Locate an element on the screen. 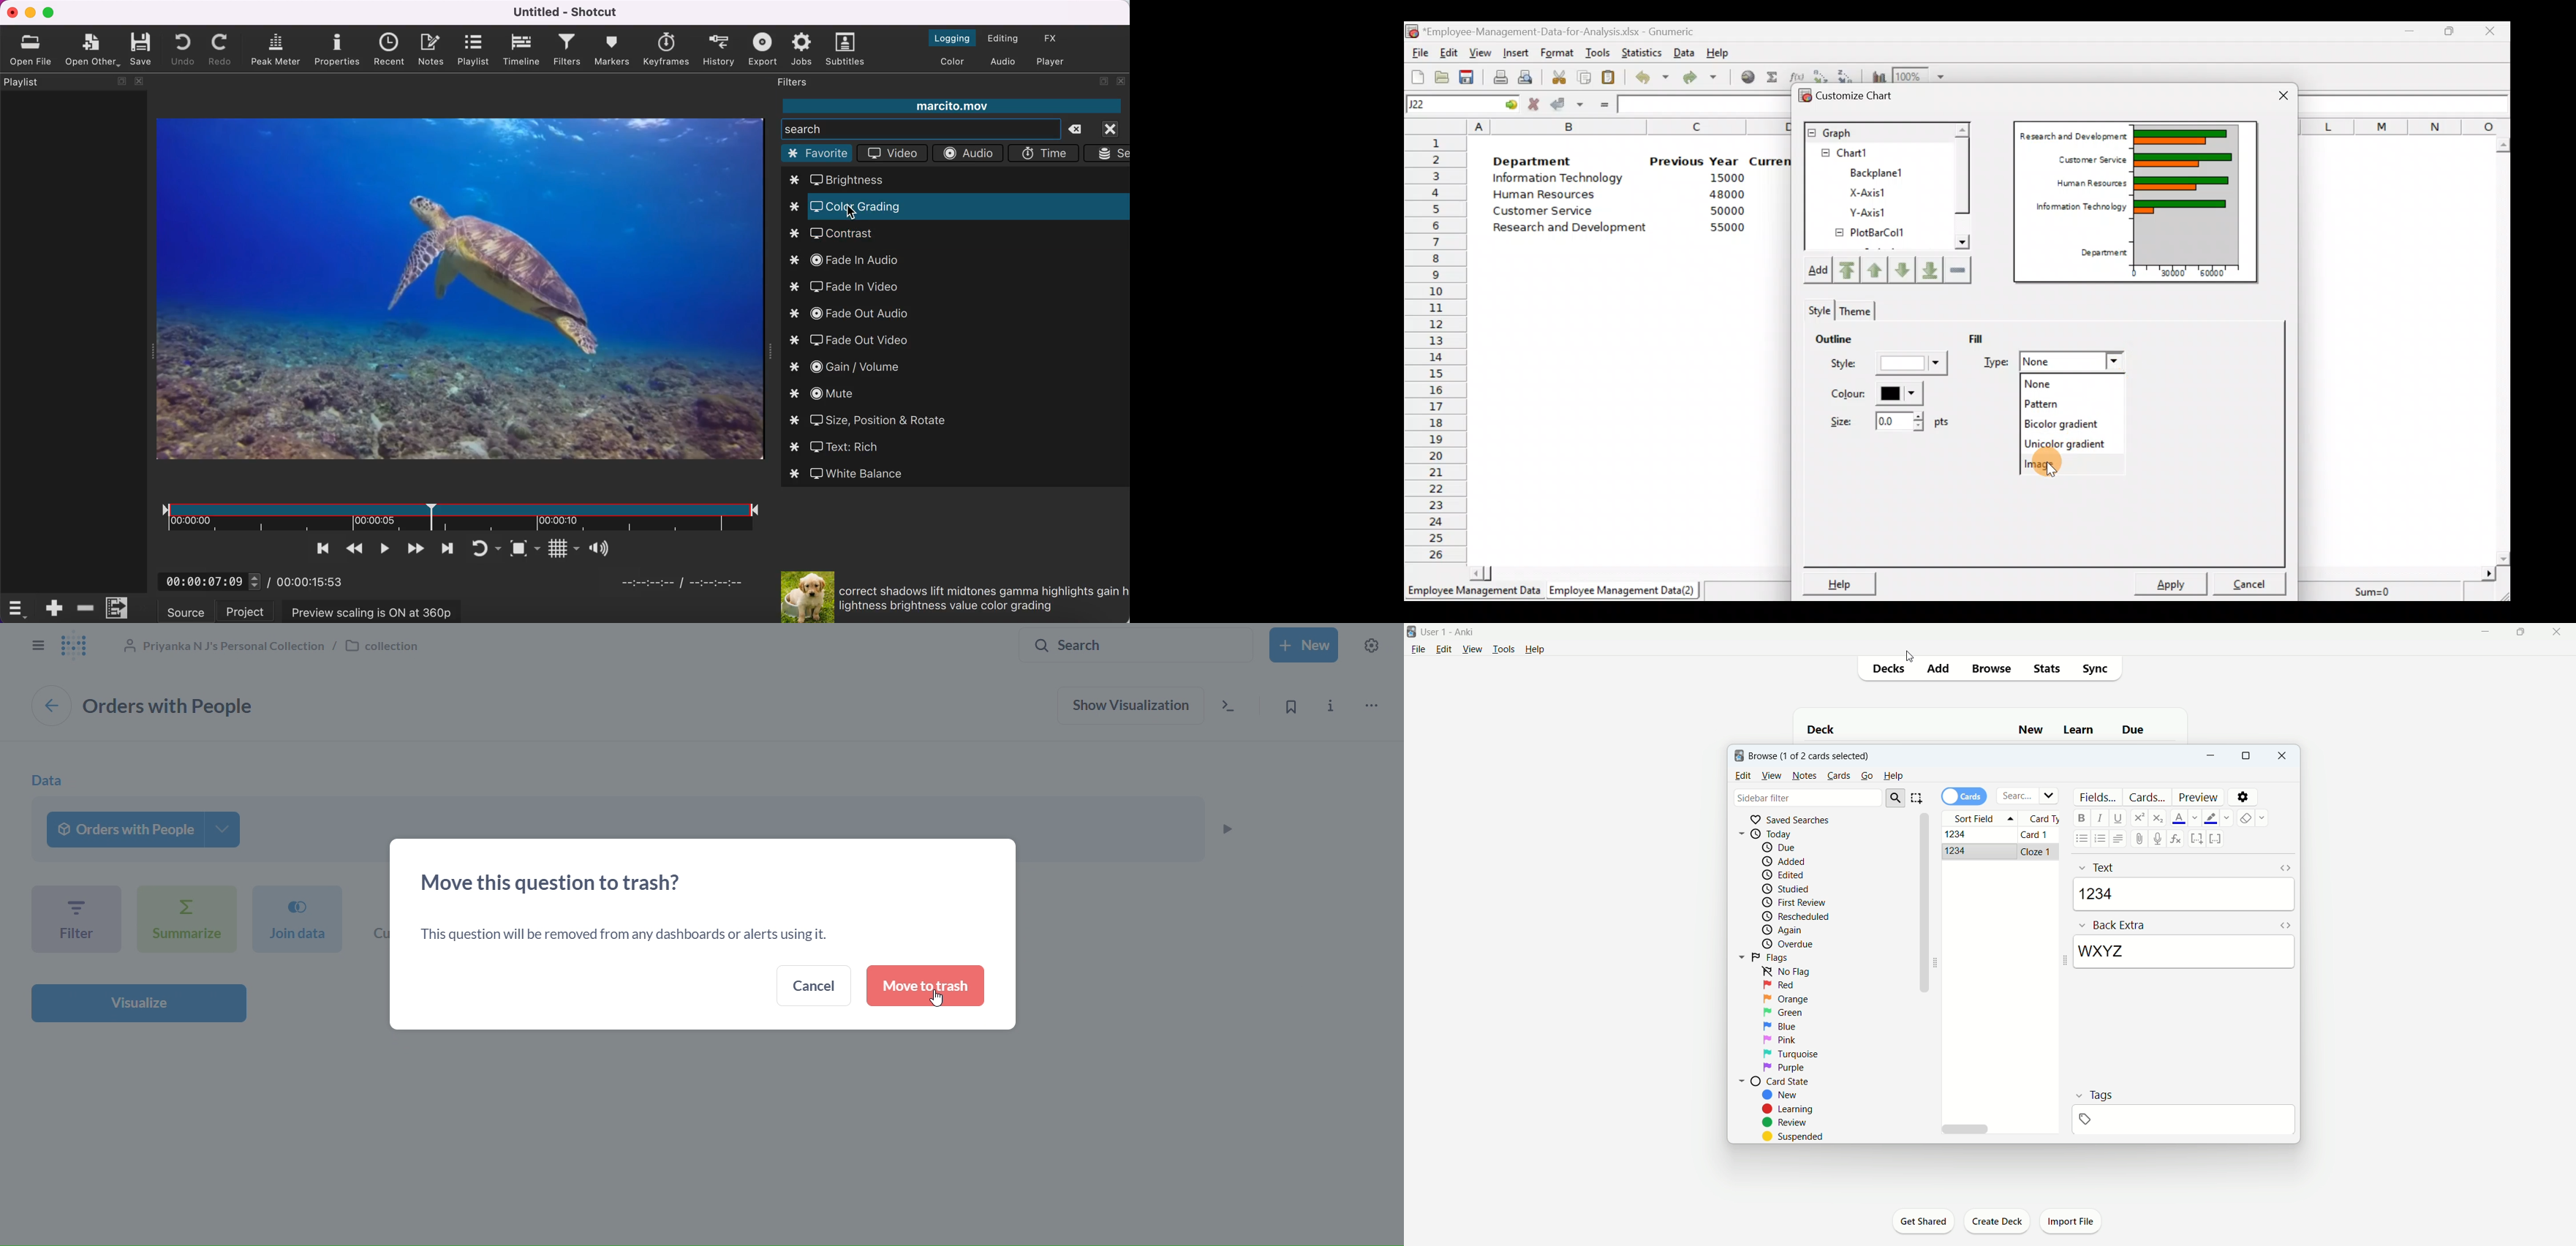  close is located at coordinates (2559, 631).